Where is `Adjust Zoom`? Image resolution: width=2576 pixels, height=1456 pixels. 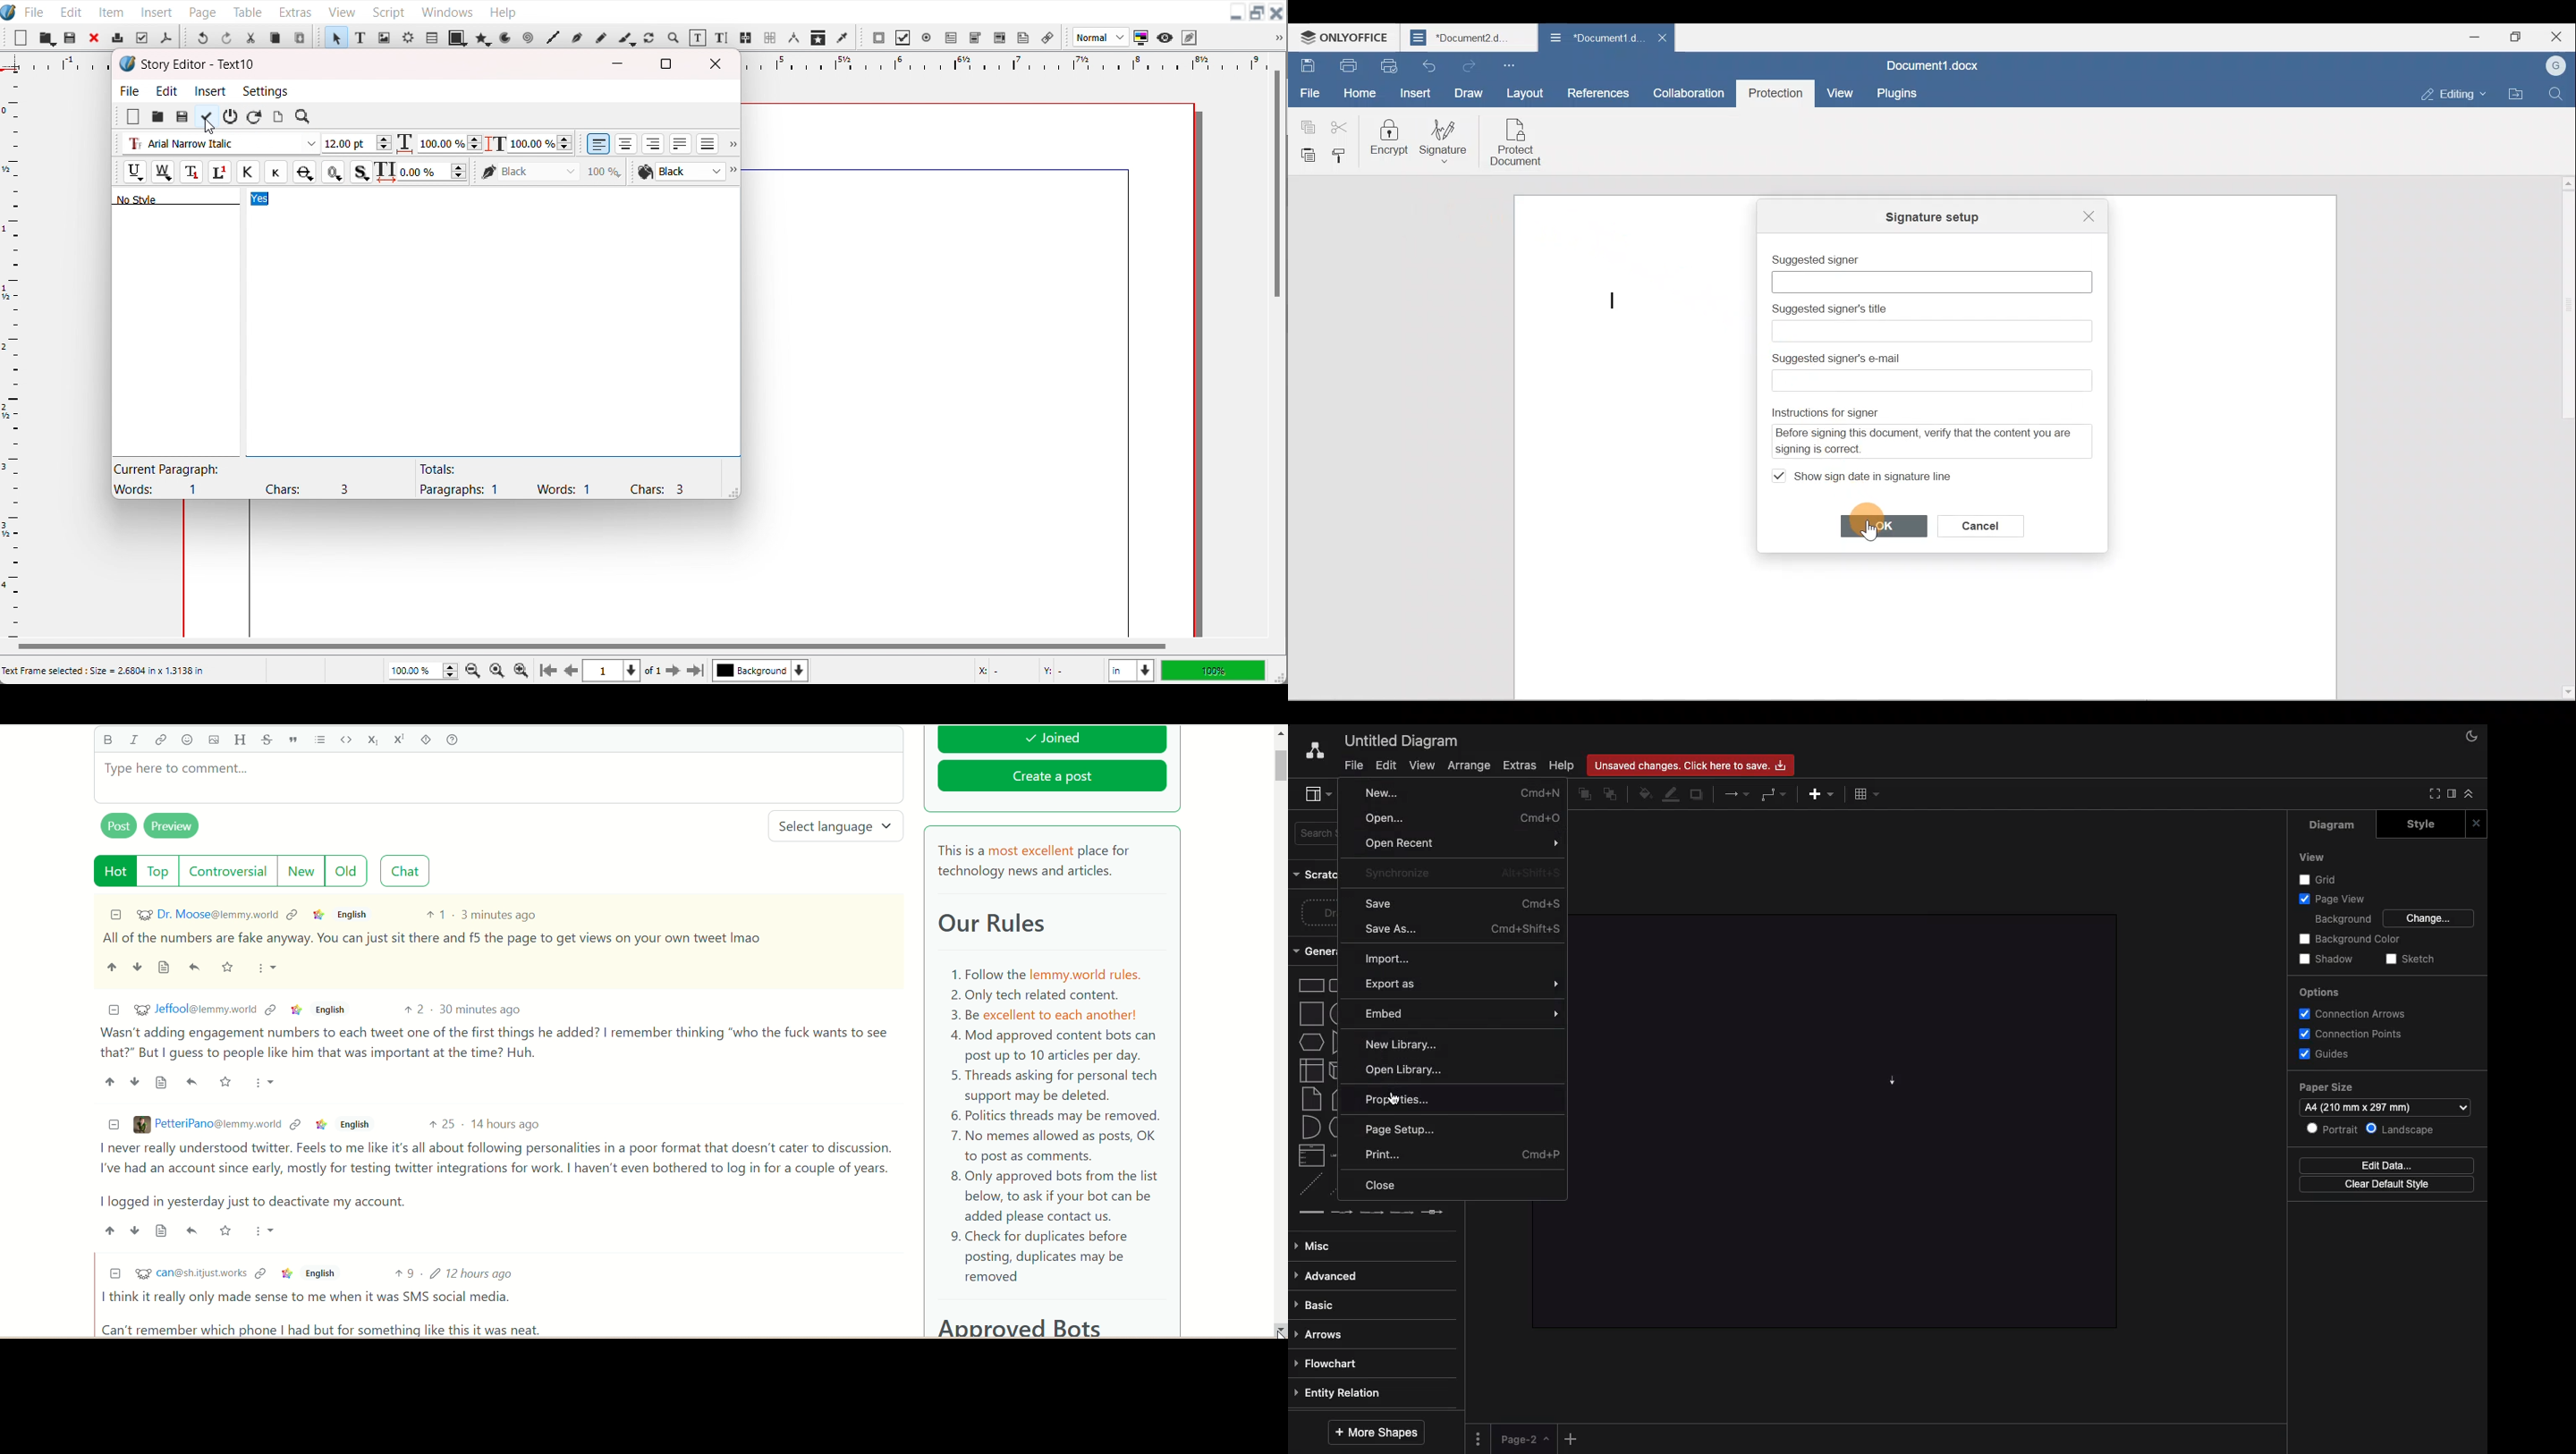 Adjust Zoom is located at coordinates (424, 671).